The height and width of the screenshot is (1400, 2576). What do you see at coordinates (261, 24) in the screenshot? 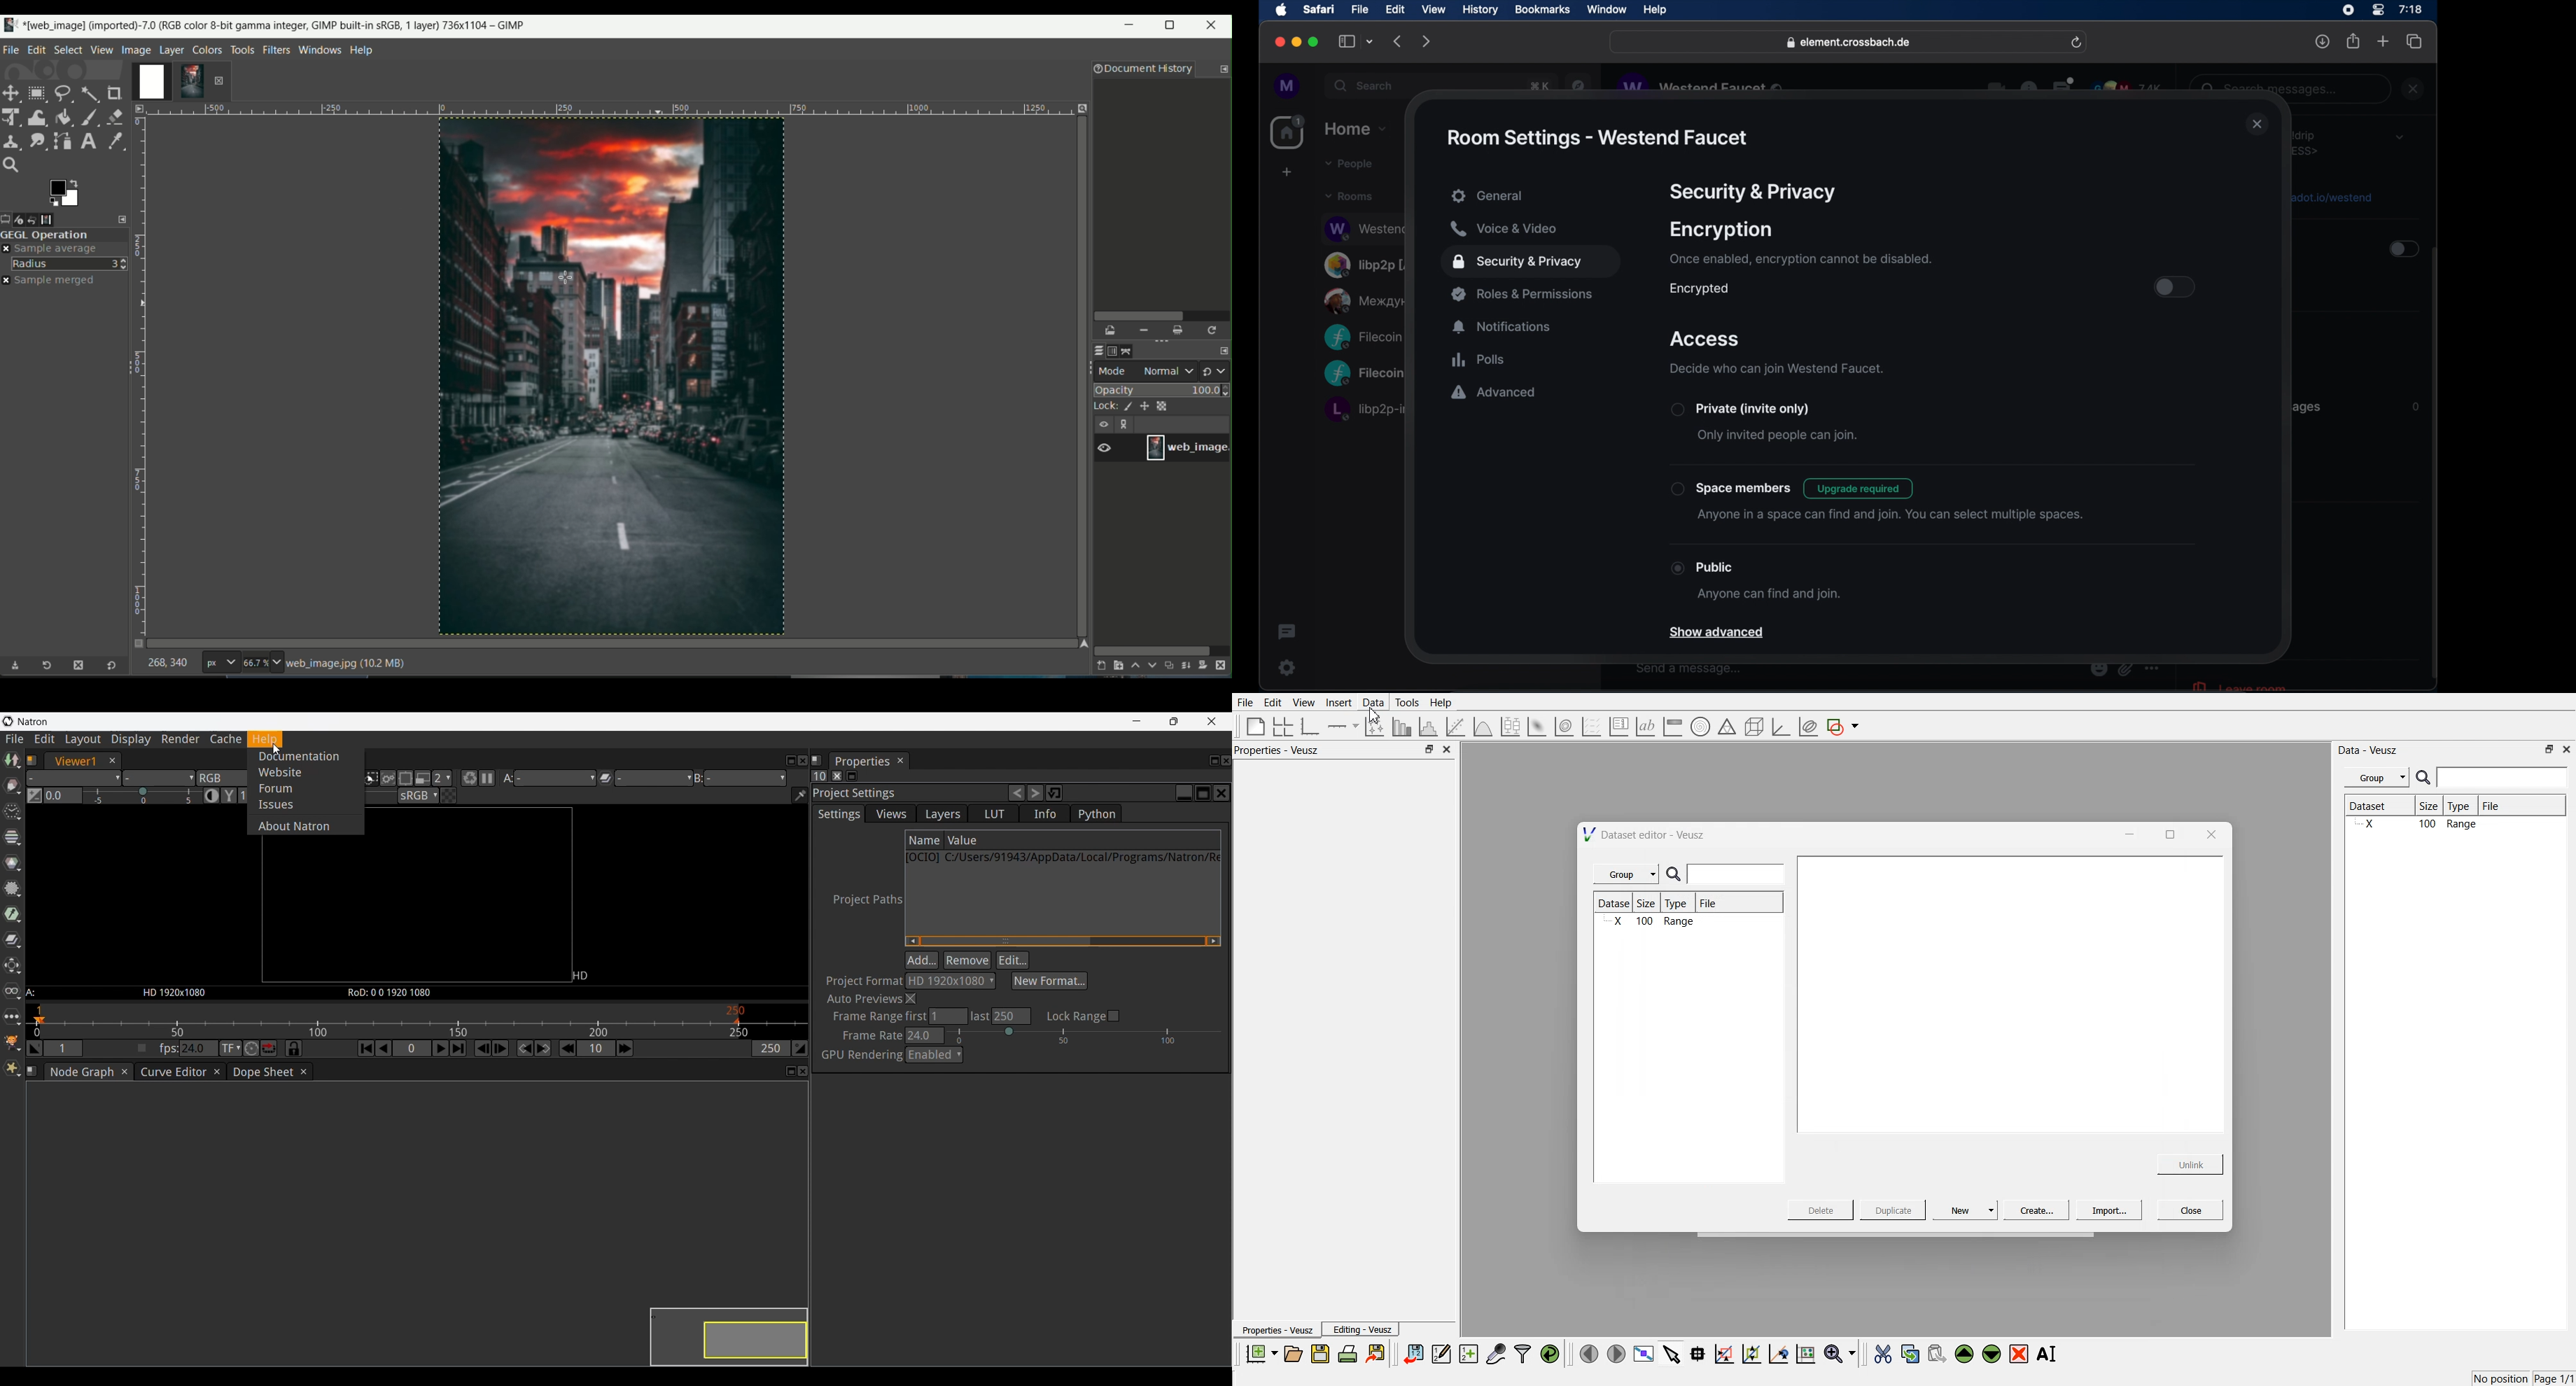
I see `app name` at bounding box center [261, 24].